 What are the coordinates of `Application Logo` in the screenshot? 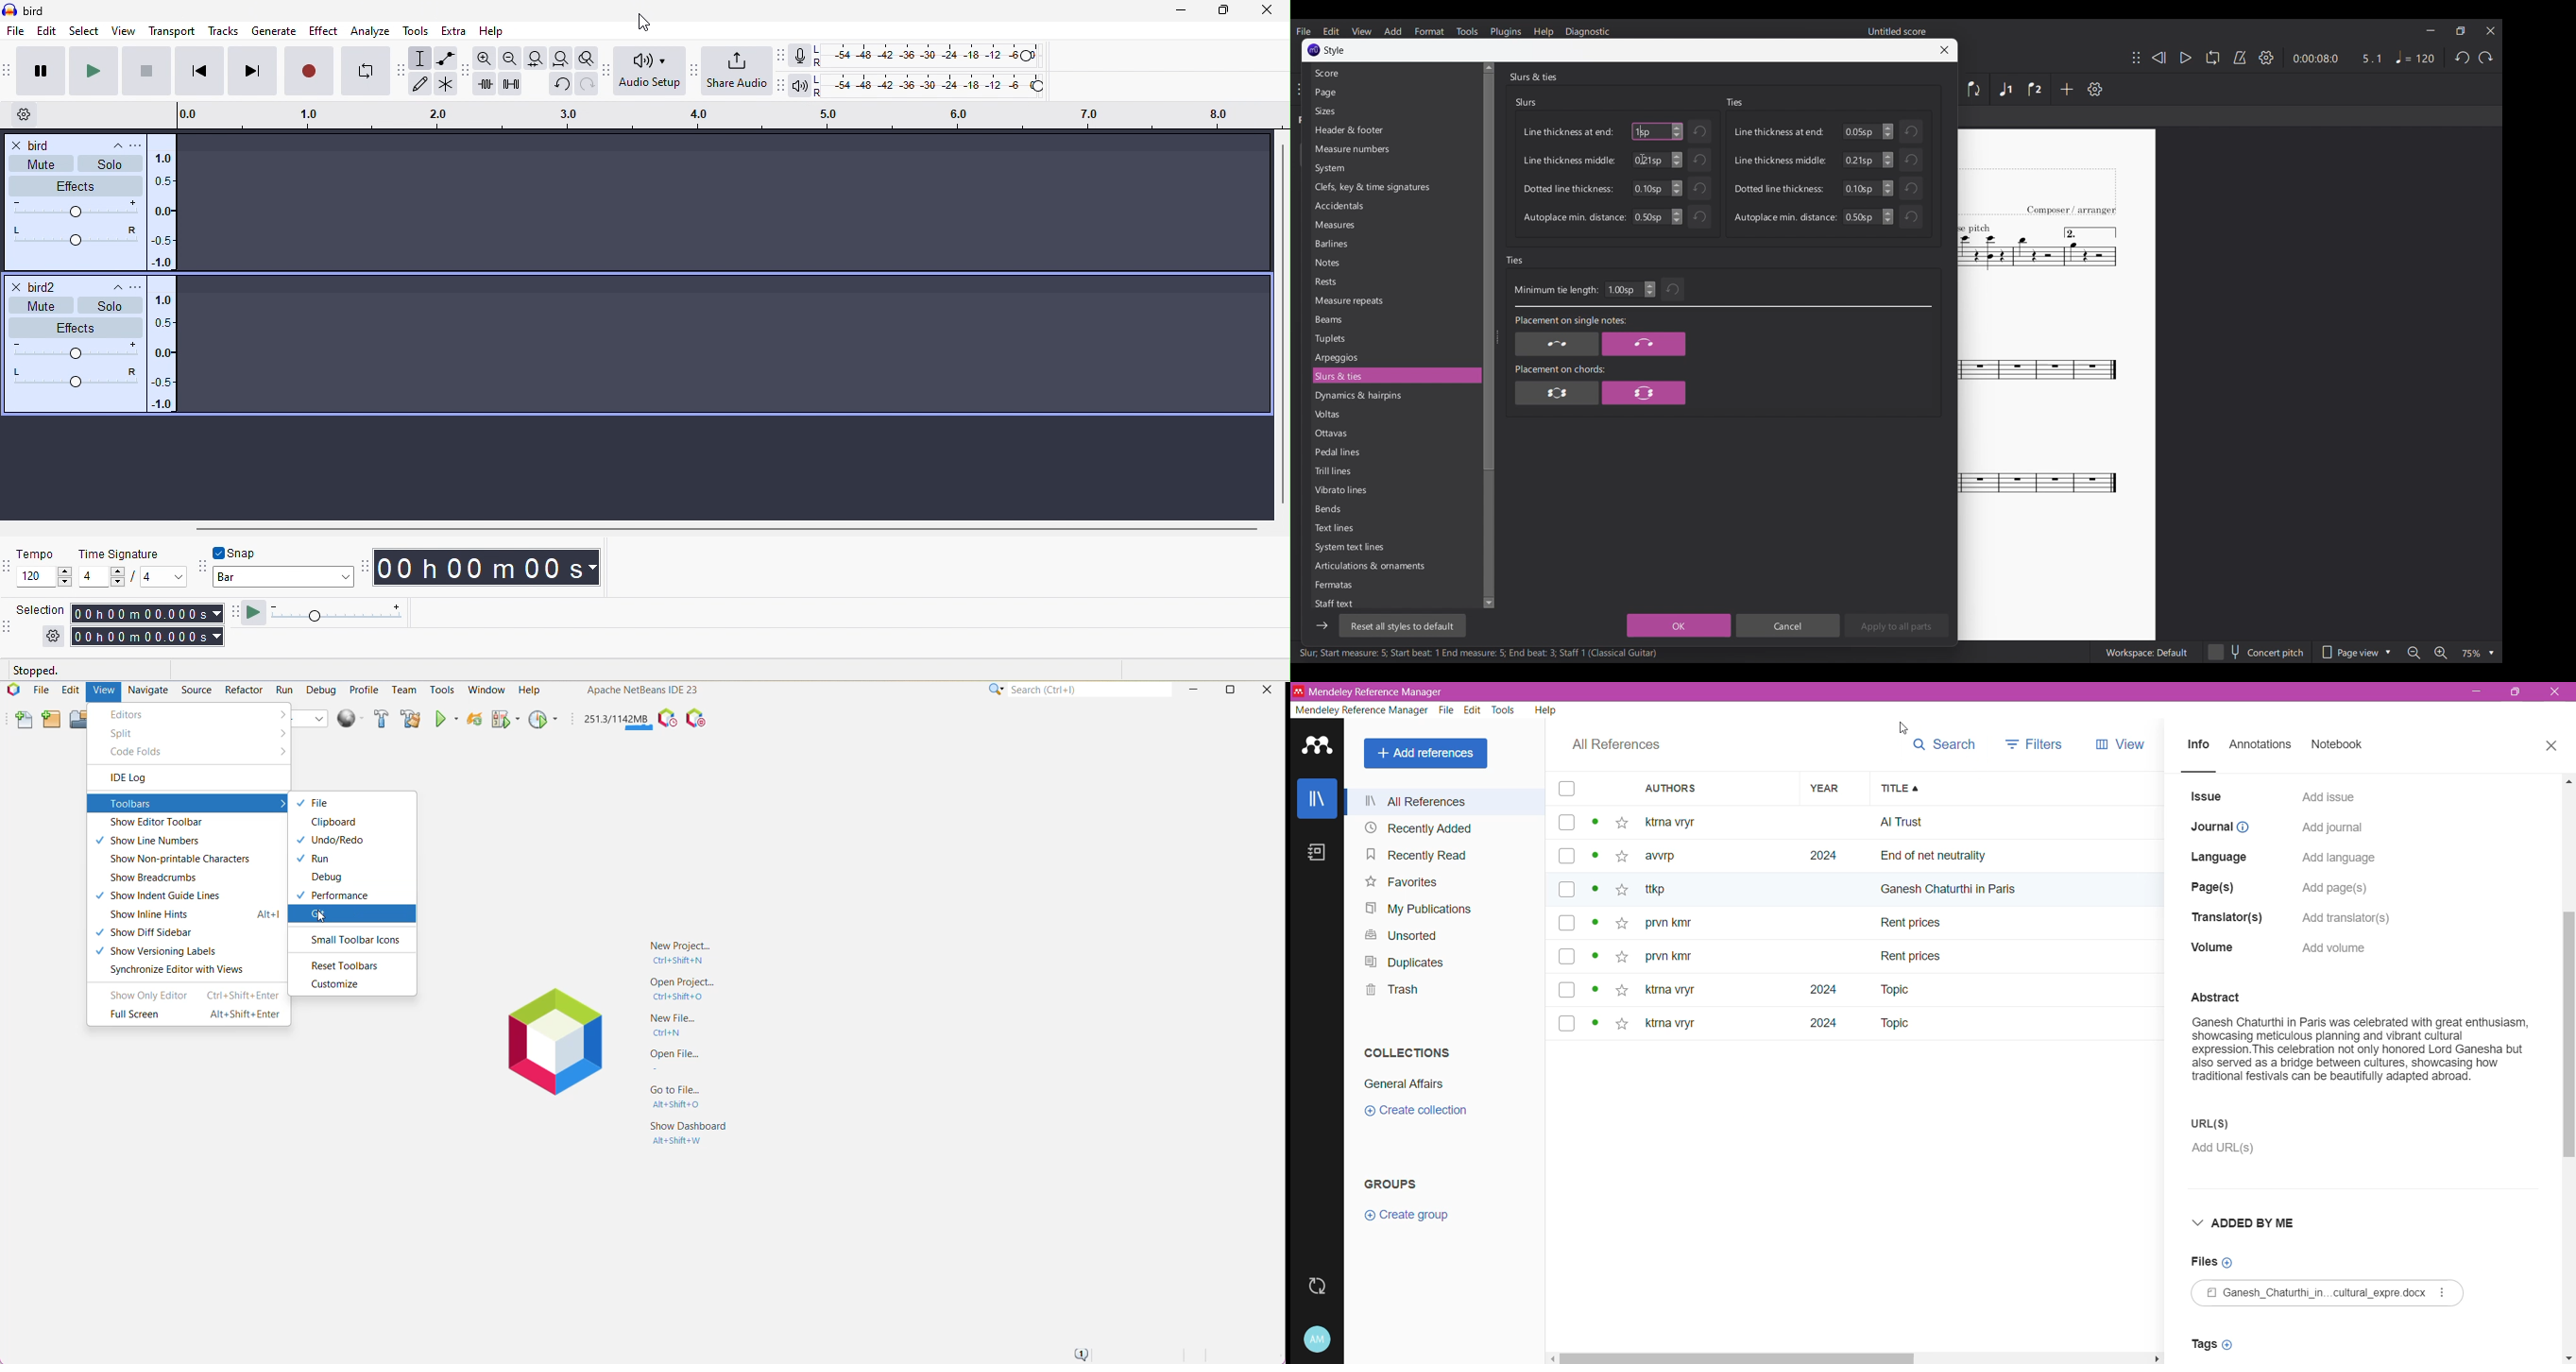 It's located at (1317, 747).